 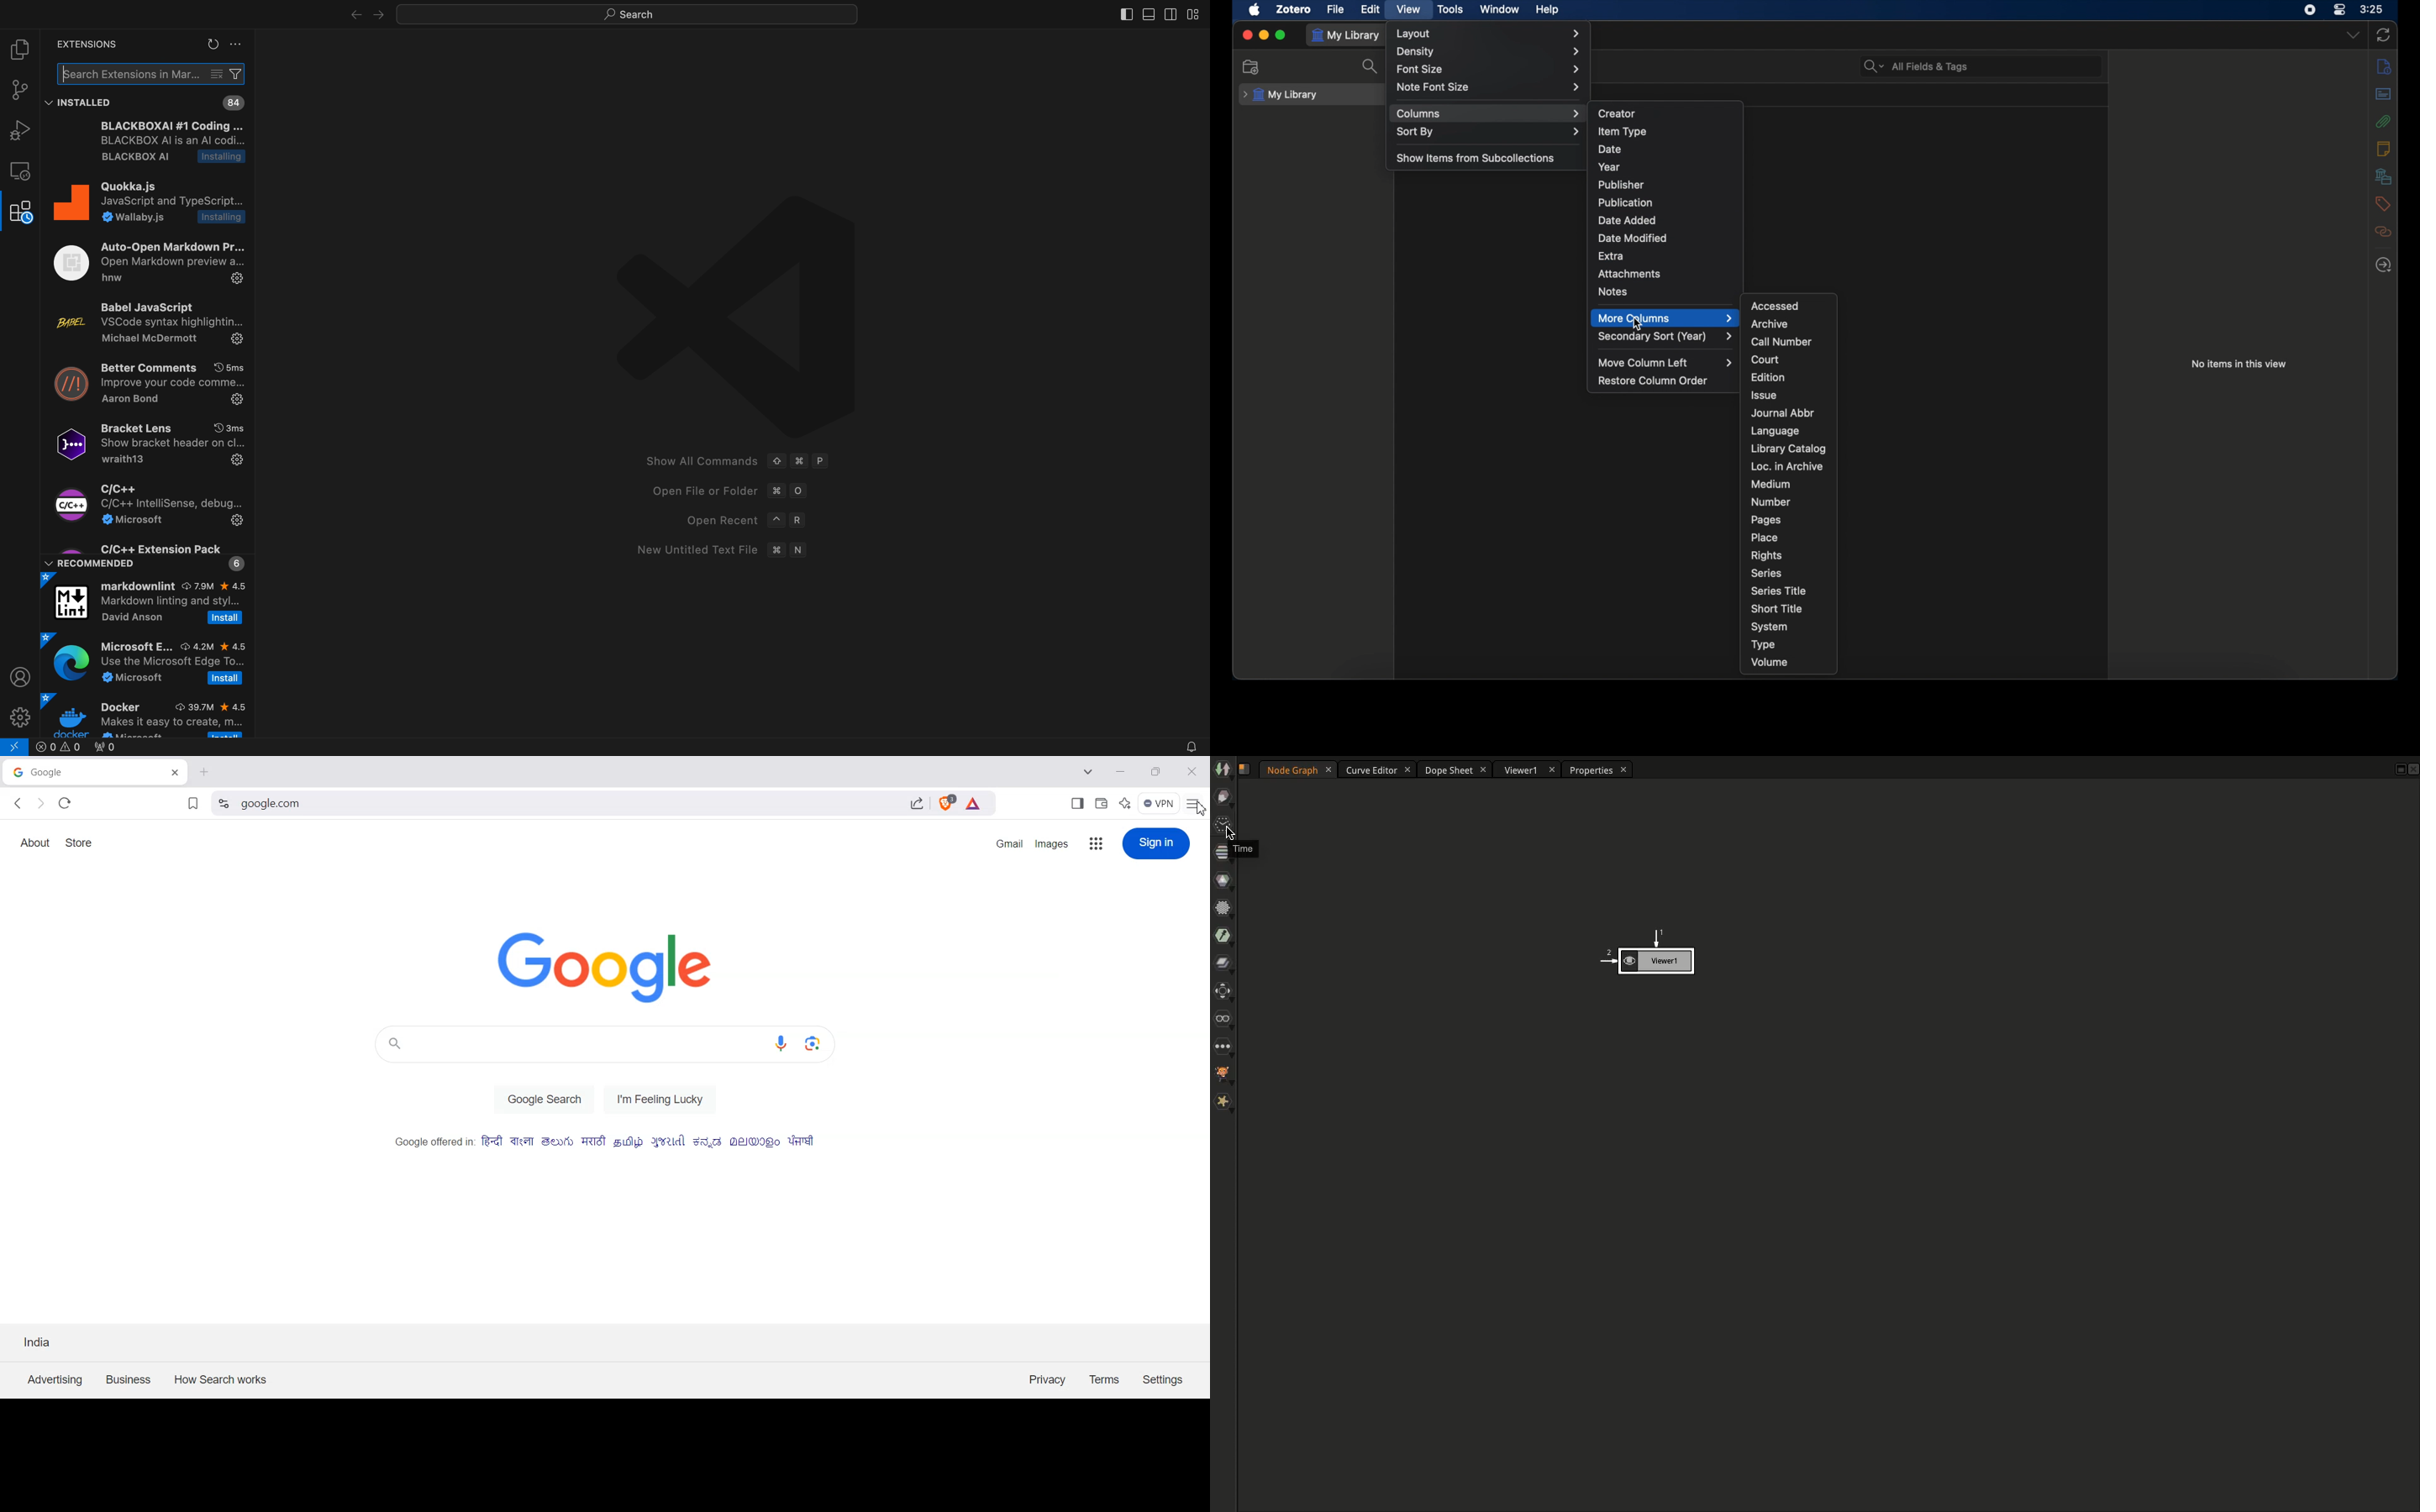 What do you see at coordinates (1097, 844) in the screenshot?
I see `Google App` at bounding box center [1097, 844].